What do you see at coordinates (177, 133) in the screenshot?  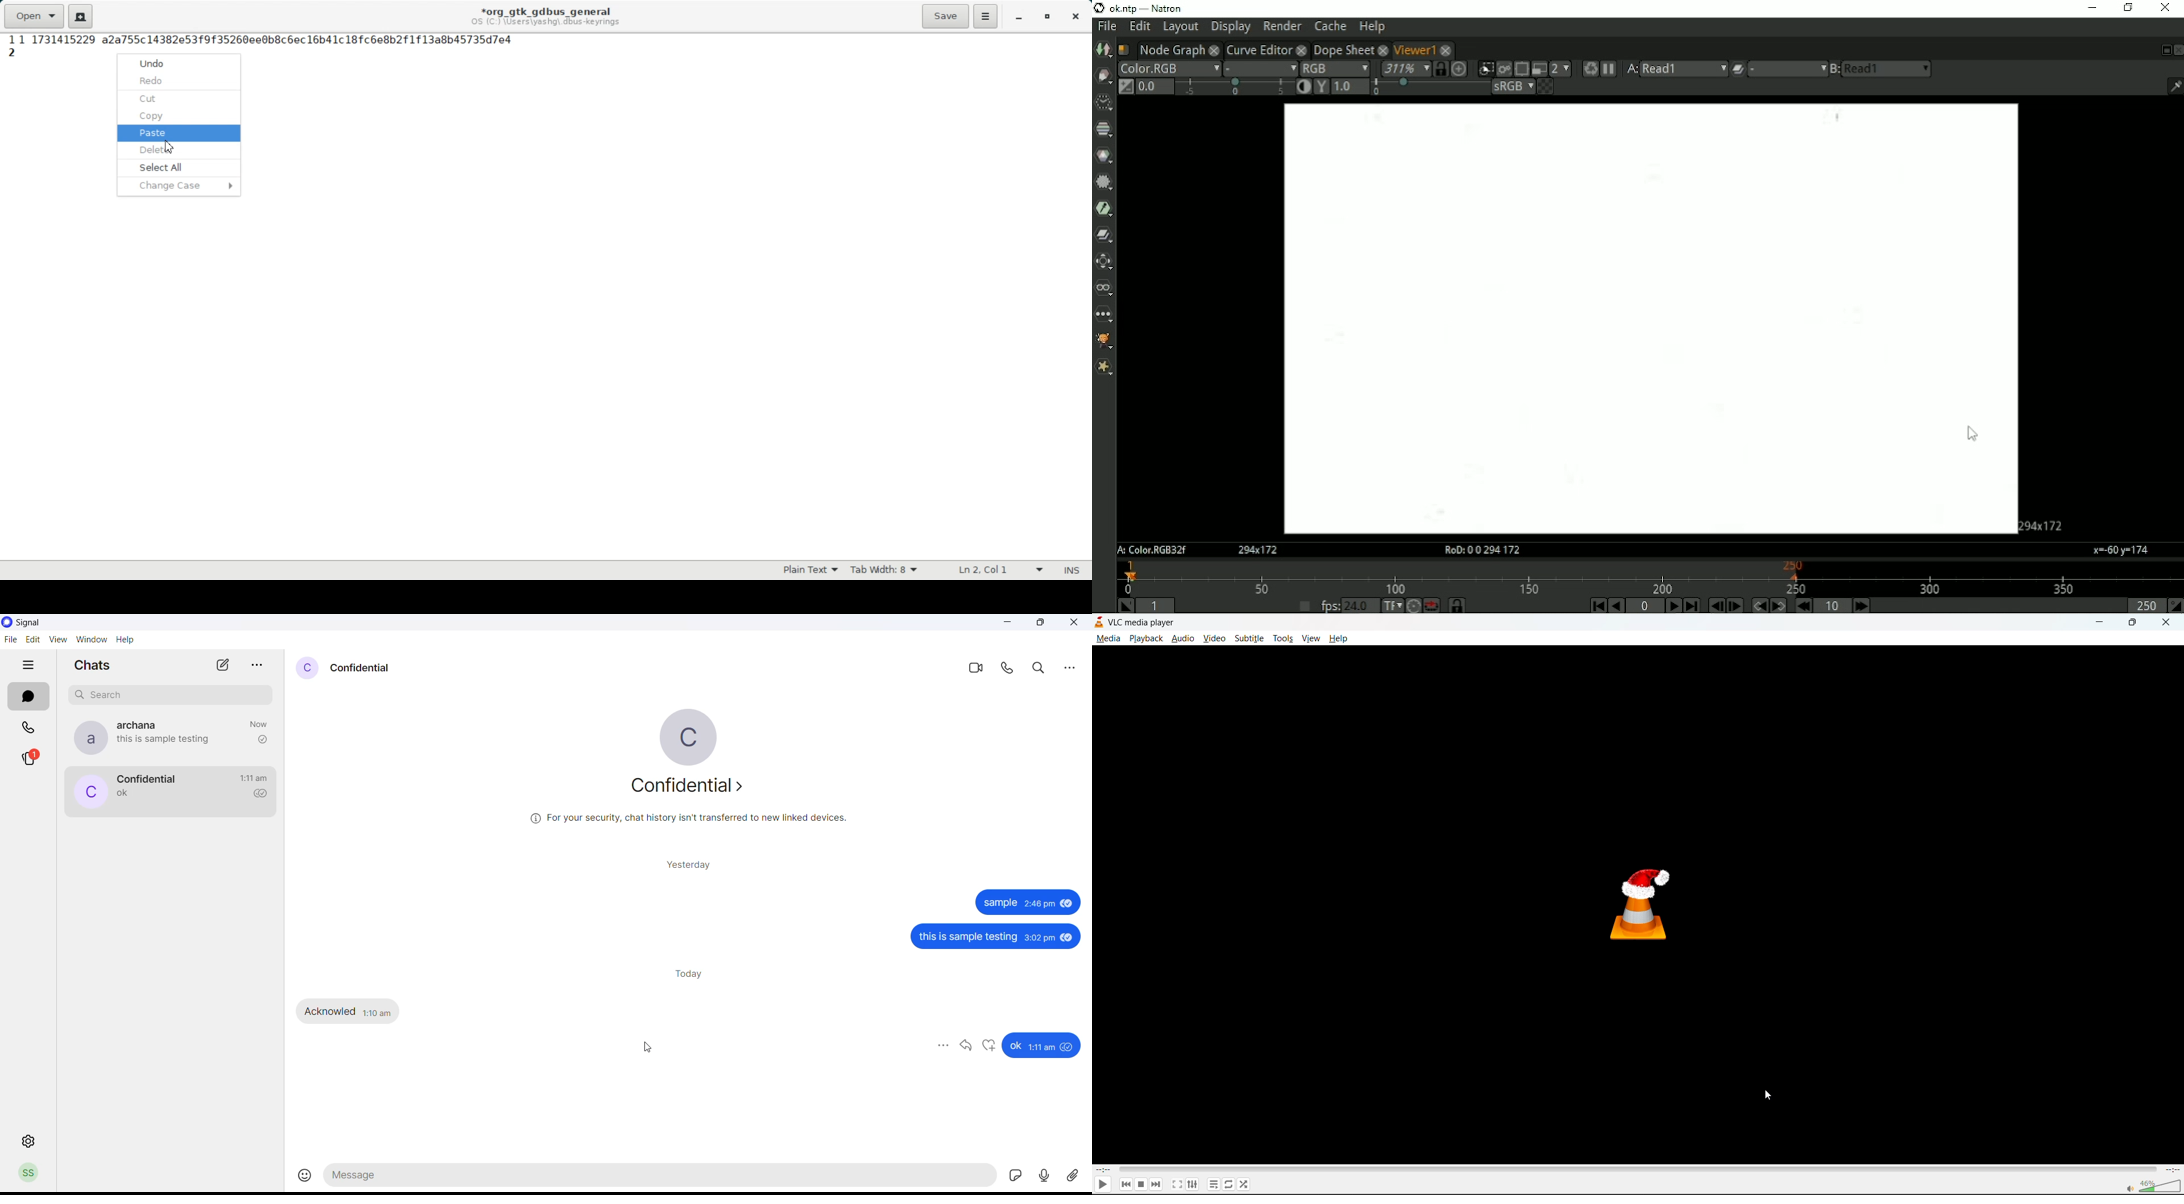 I see `paste selected` at bounding box center [177, 133].